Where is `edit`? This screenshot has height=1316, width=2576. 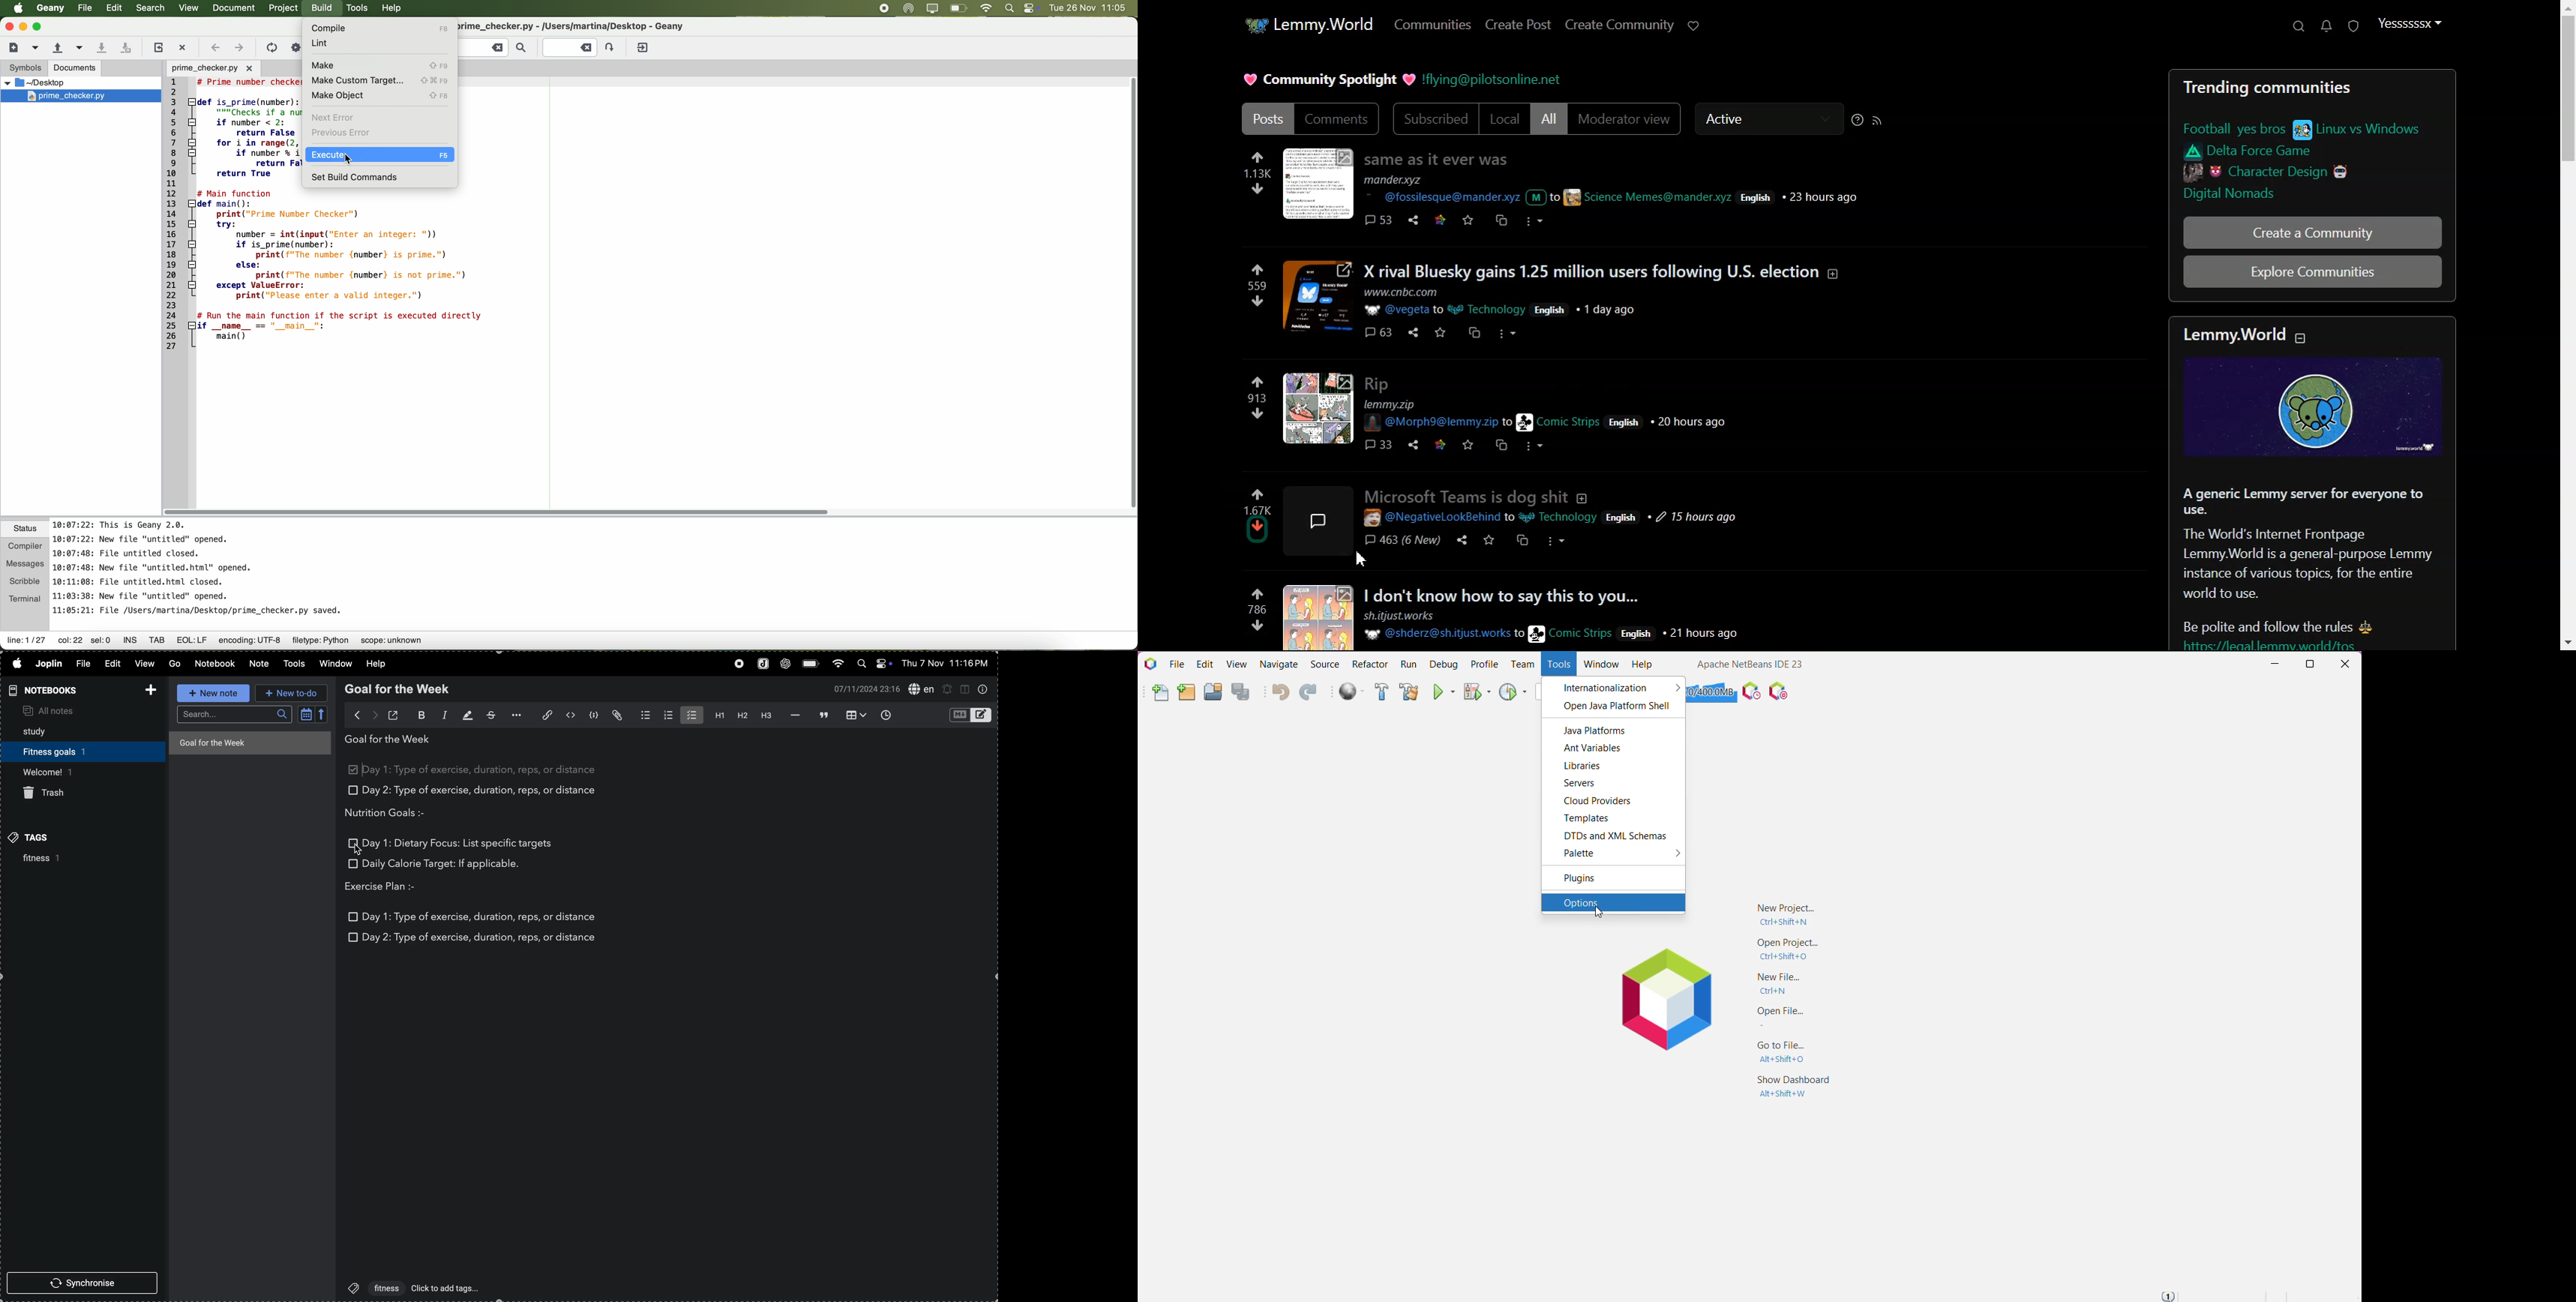 edit is located at coordinates (114, 663).